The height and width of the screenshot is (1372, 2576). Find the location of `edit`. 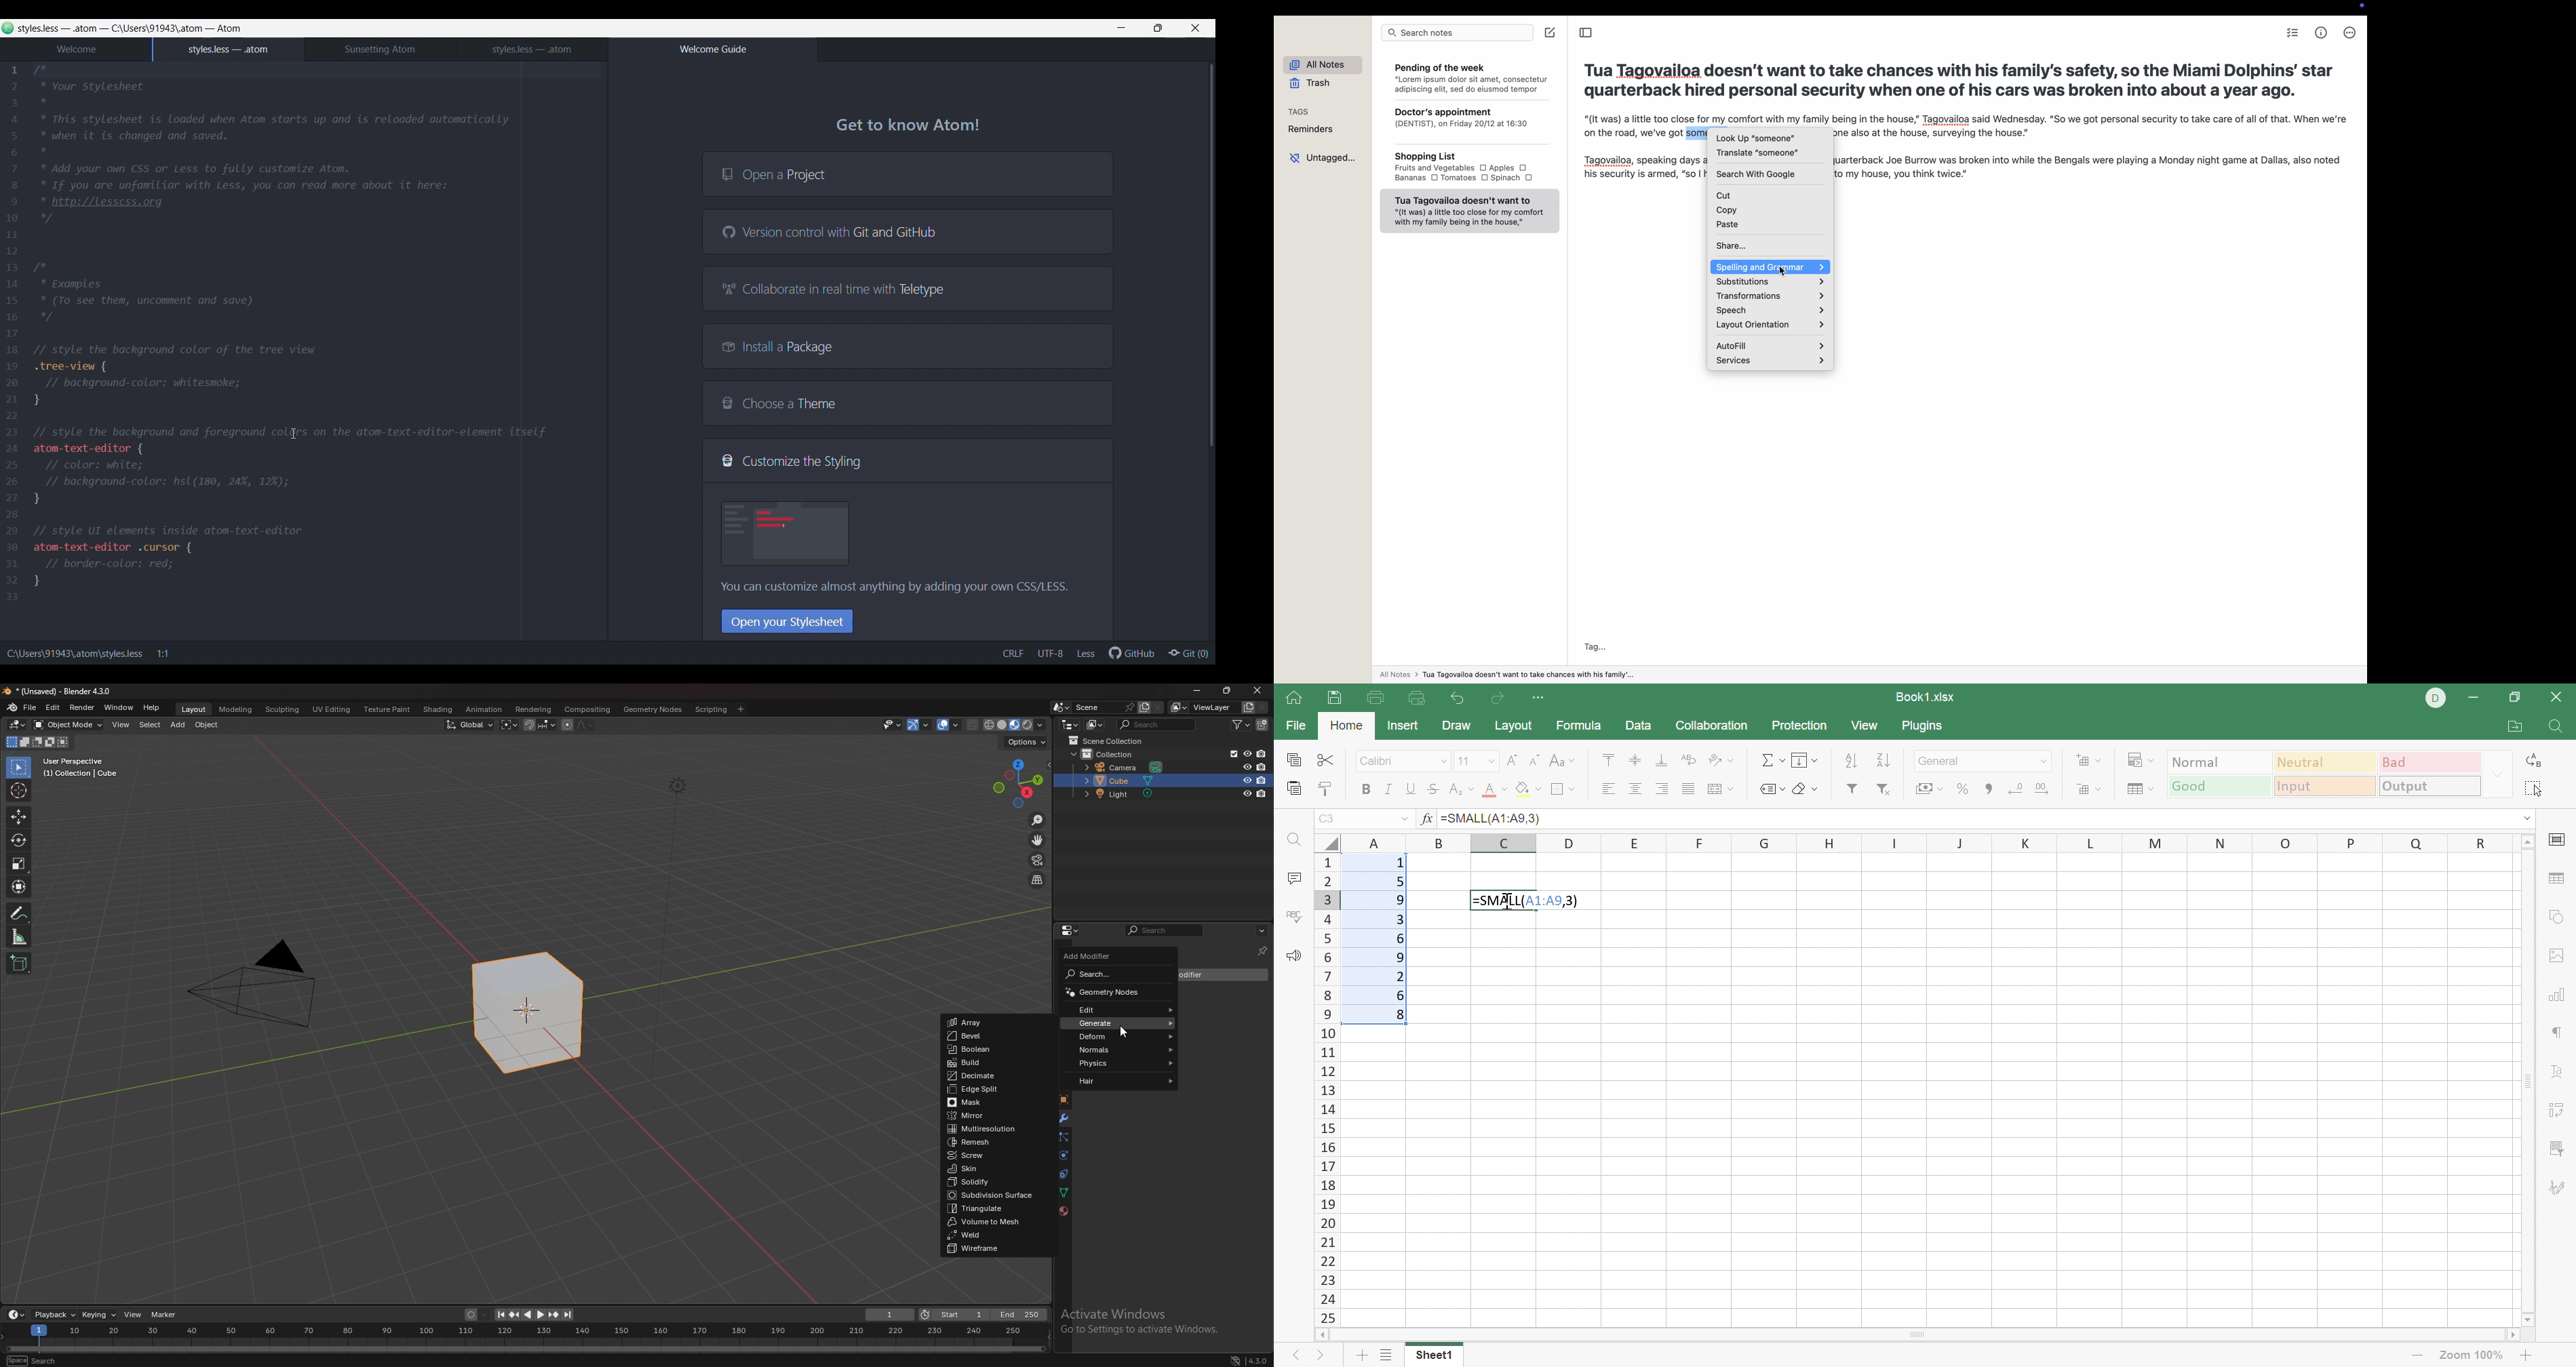

edit is located at coordinates (53, 707).